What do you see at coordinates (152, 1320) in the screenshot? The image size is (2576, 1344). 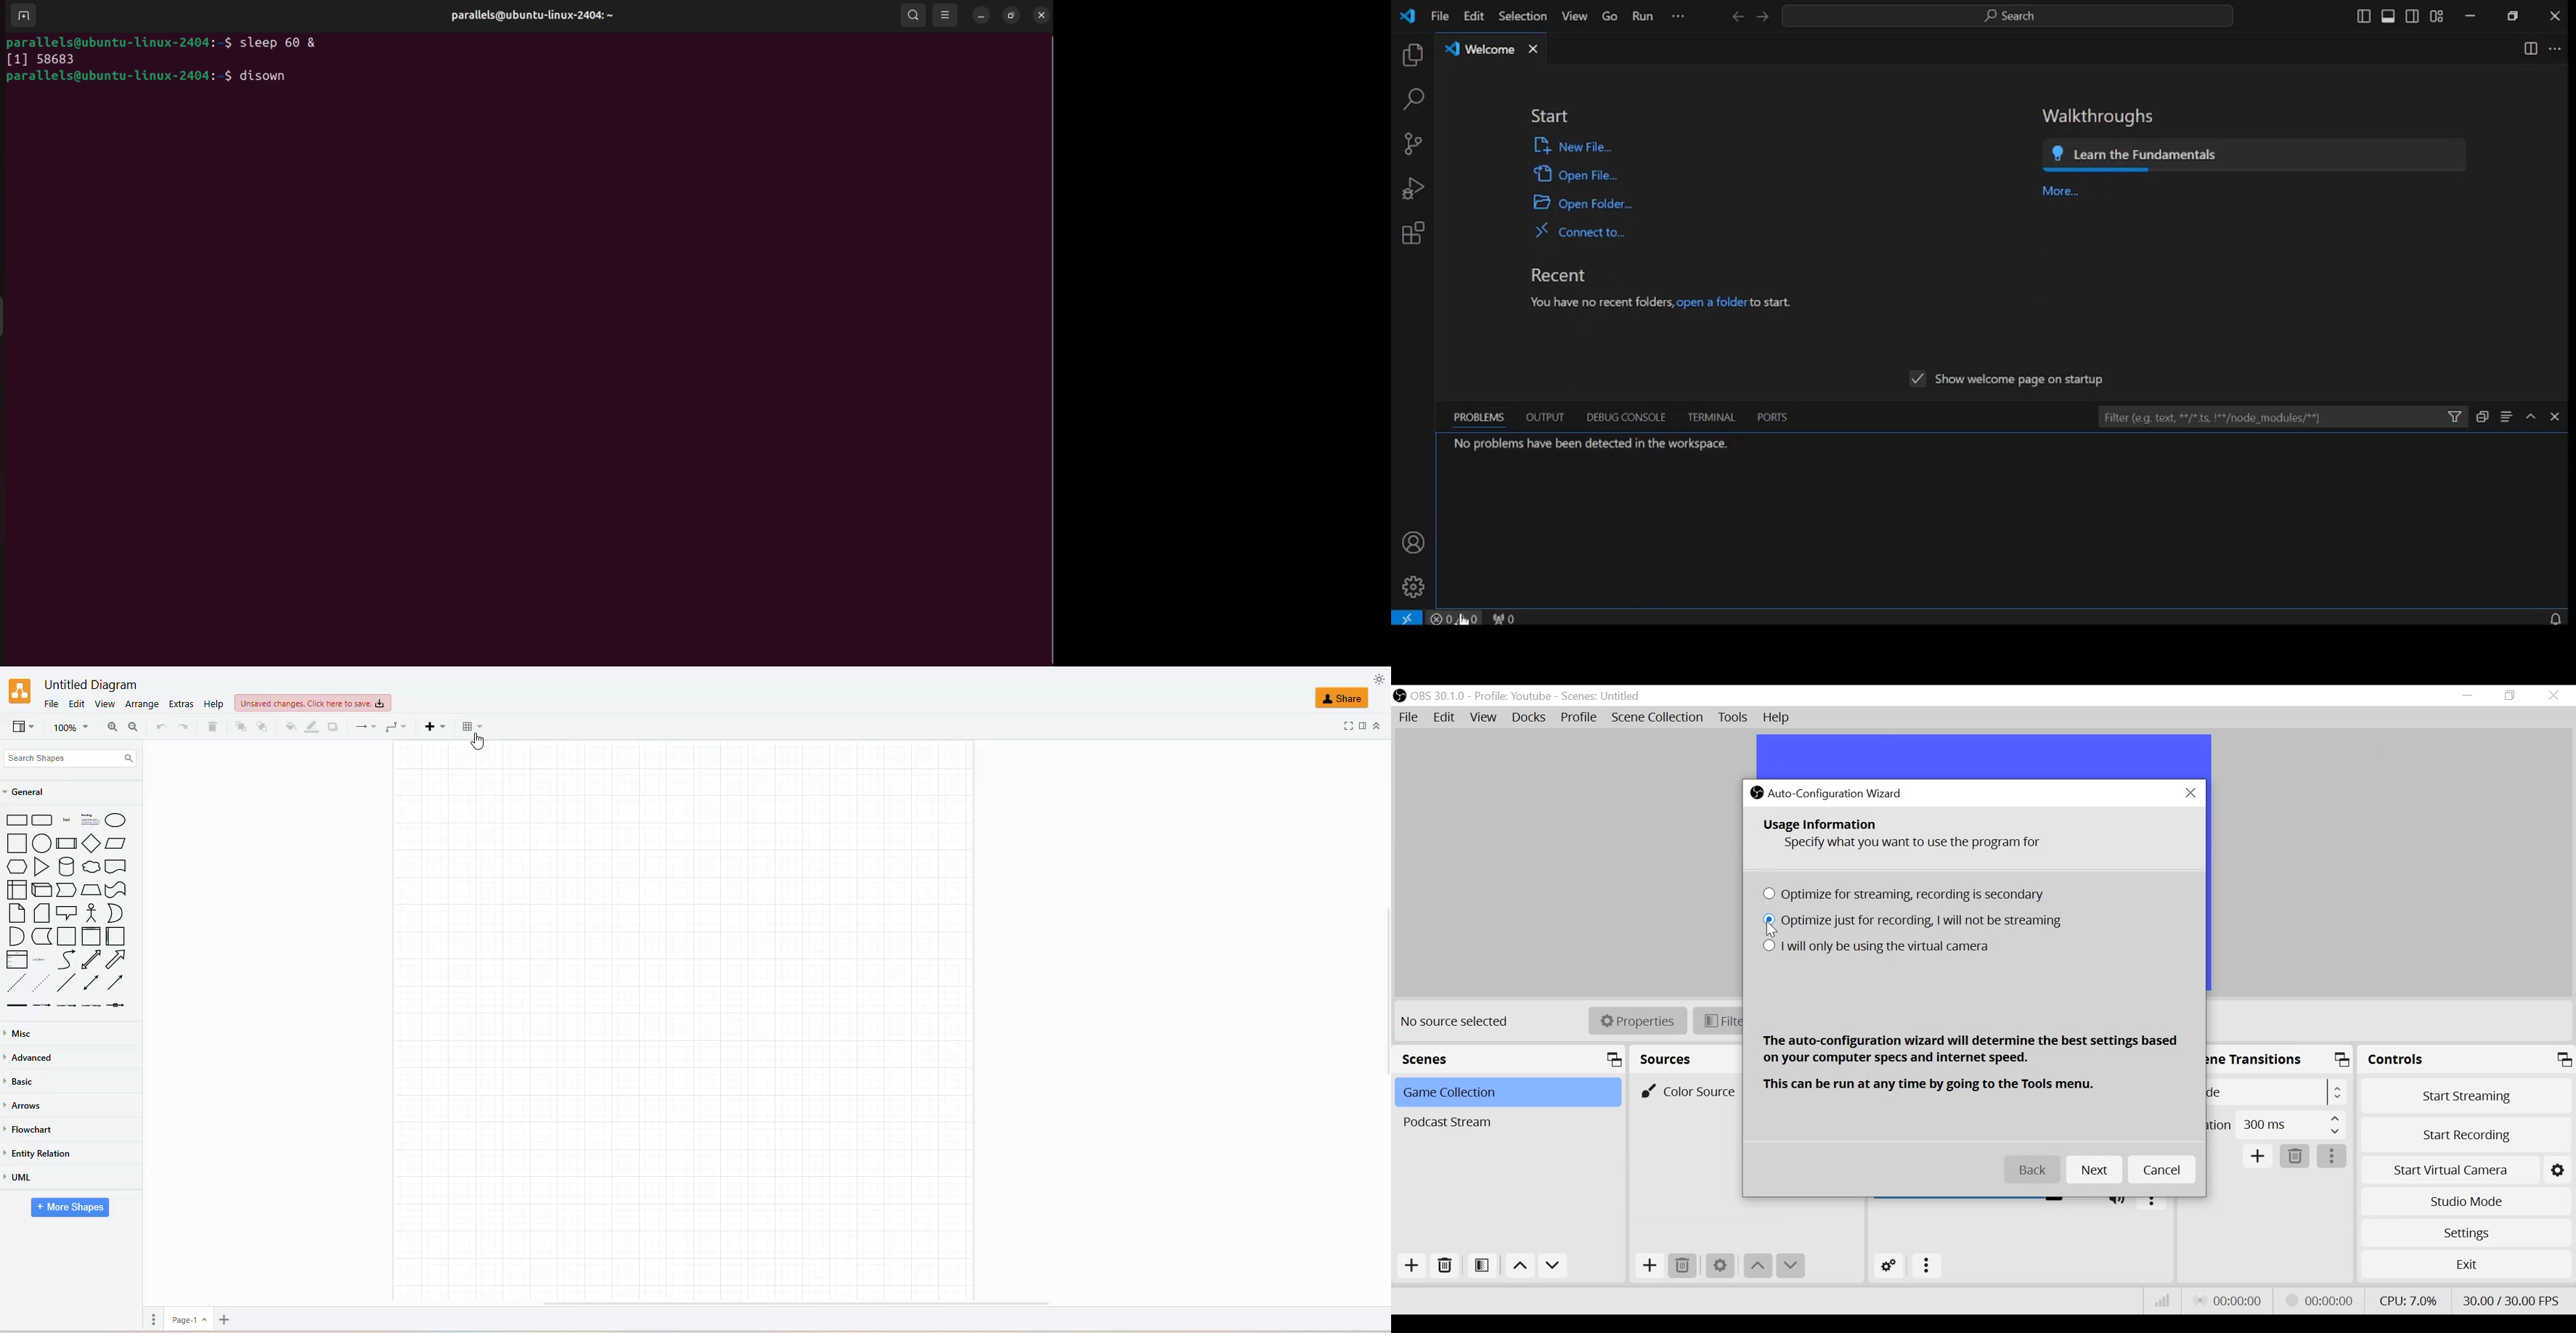 I see `pages` at bounding box center [152, 1320].